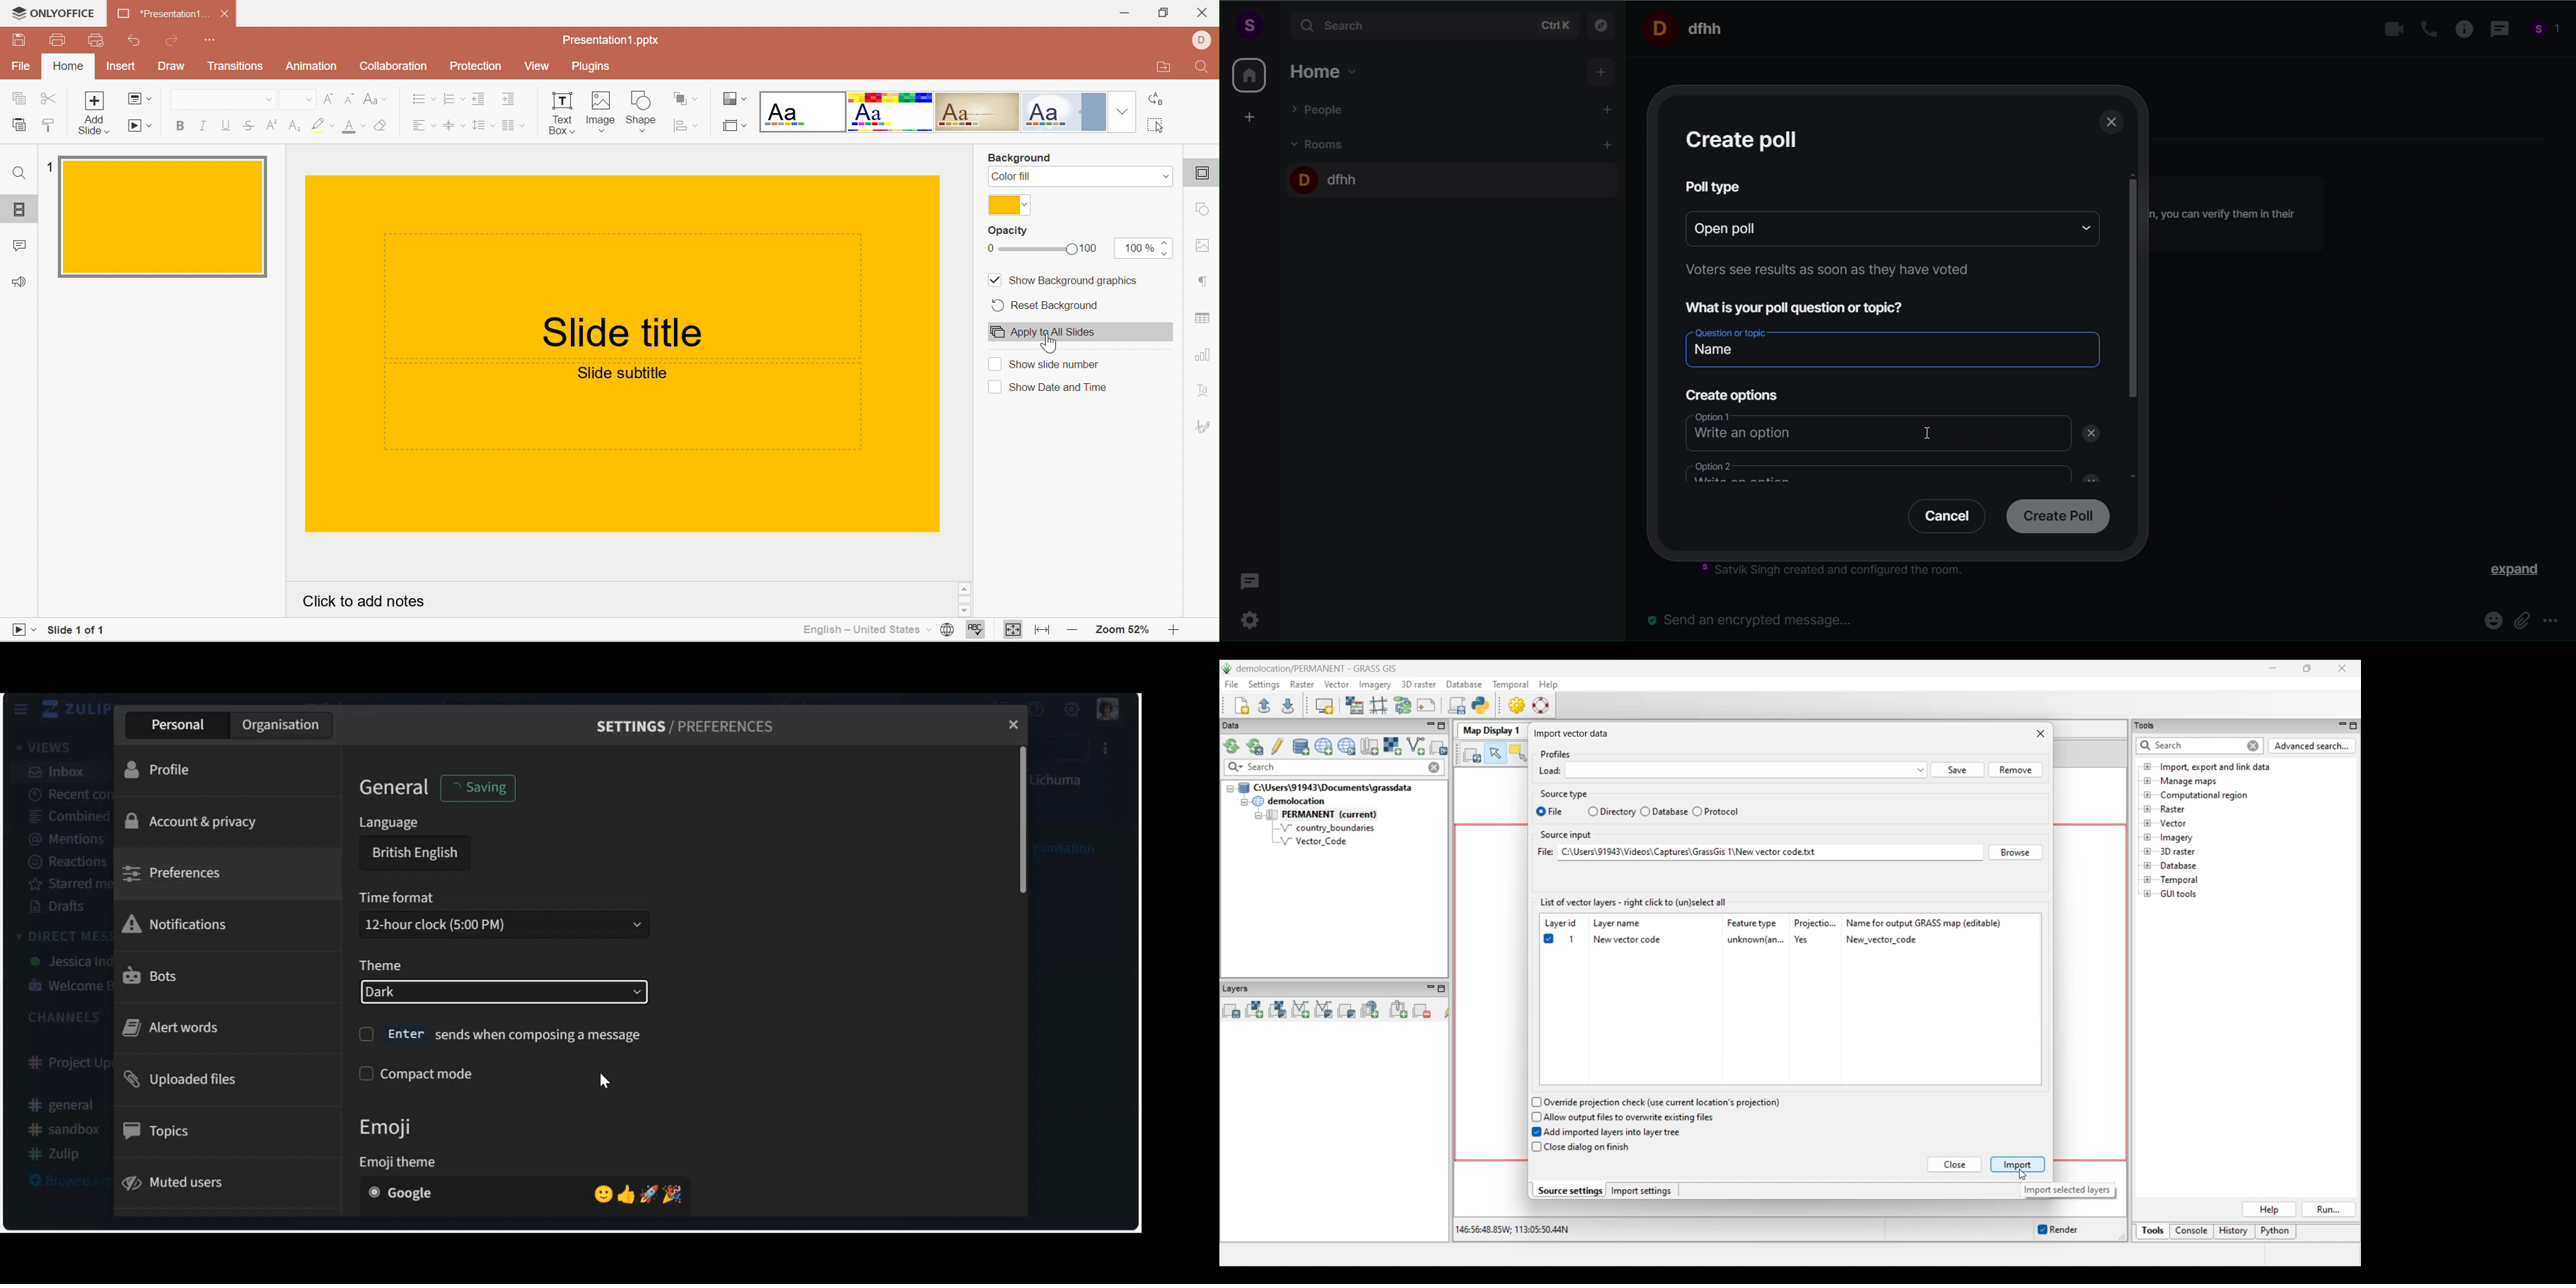 The height and width of the screenshot is (1288, 2576). Describe the element at coordinates (1206, 391) in the screenshot. I see `Text Art settings` at that location.